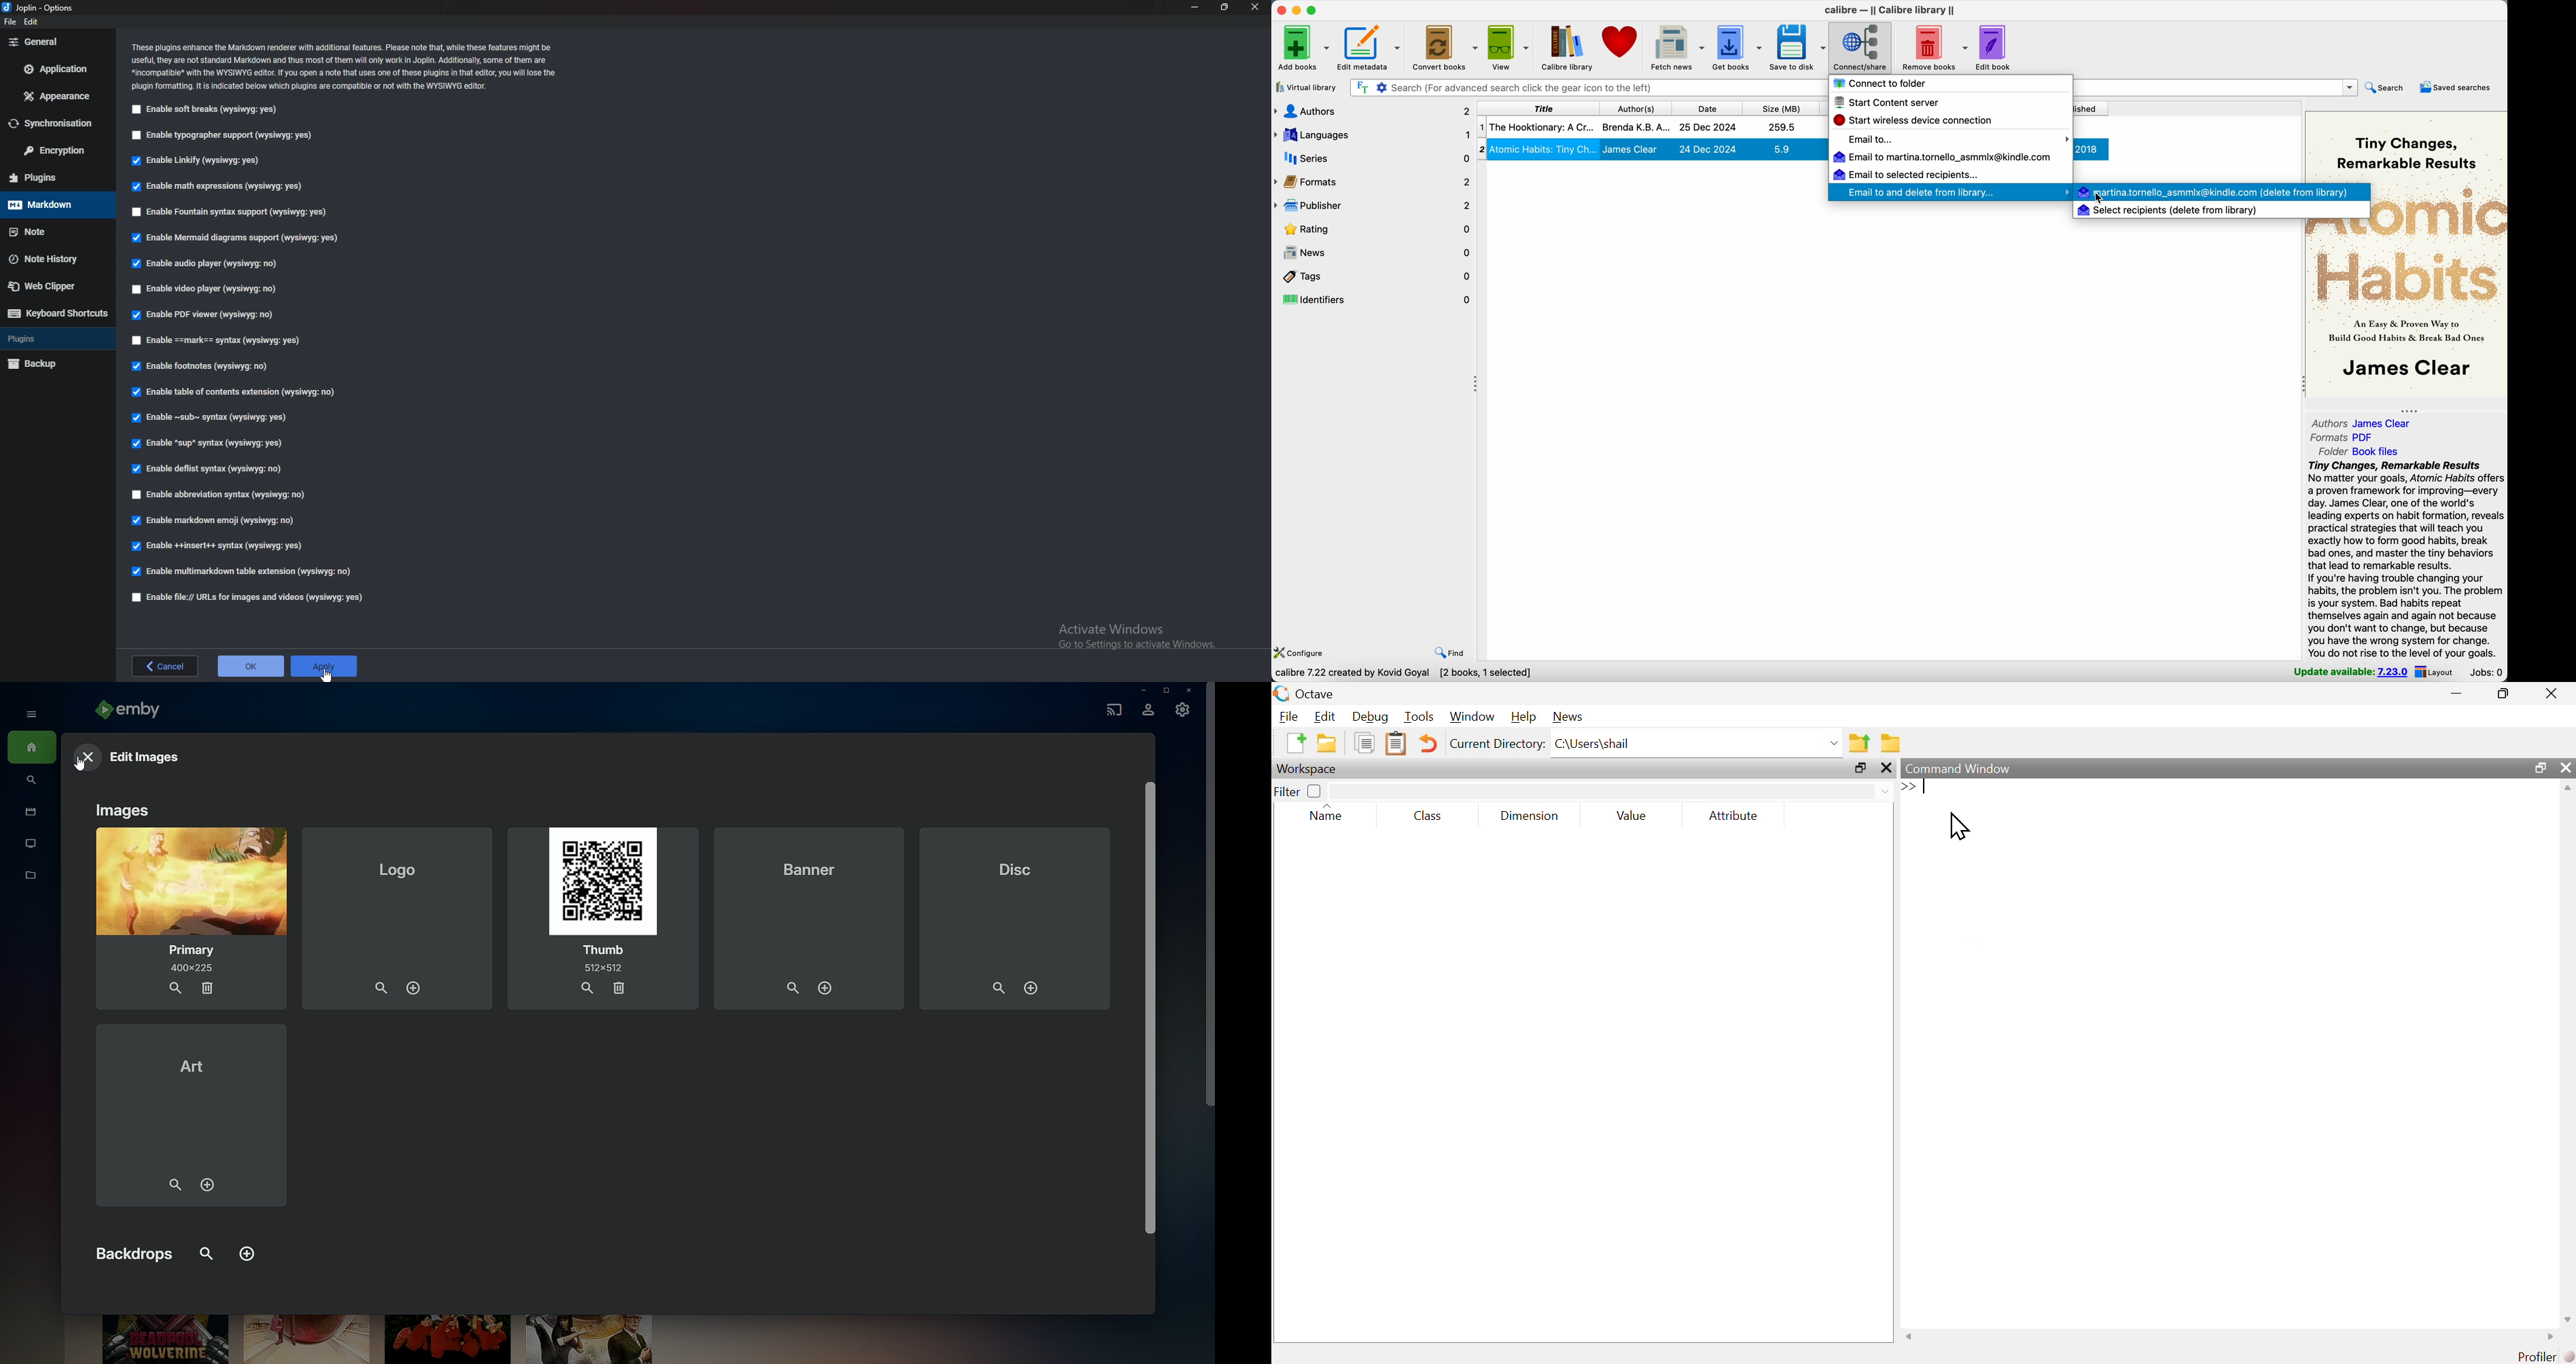 This screenshot has width=2576, height=1372. What do you see at coordinates (1893, 103) in the screenshot?
I see `start content server` at bounding box center [1893, 103].